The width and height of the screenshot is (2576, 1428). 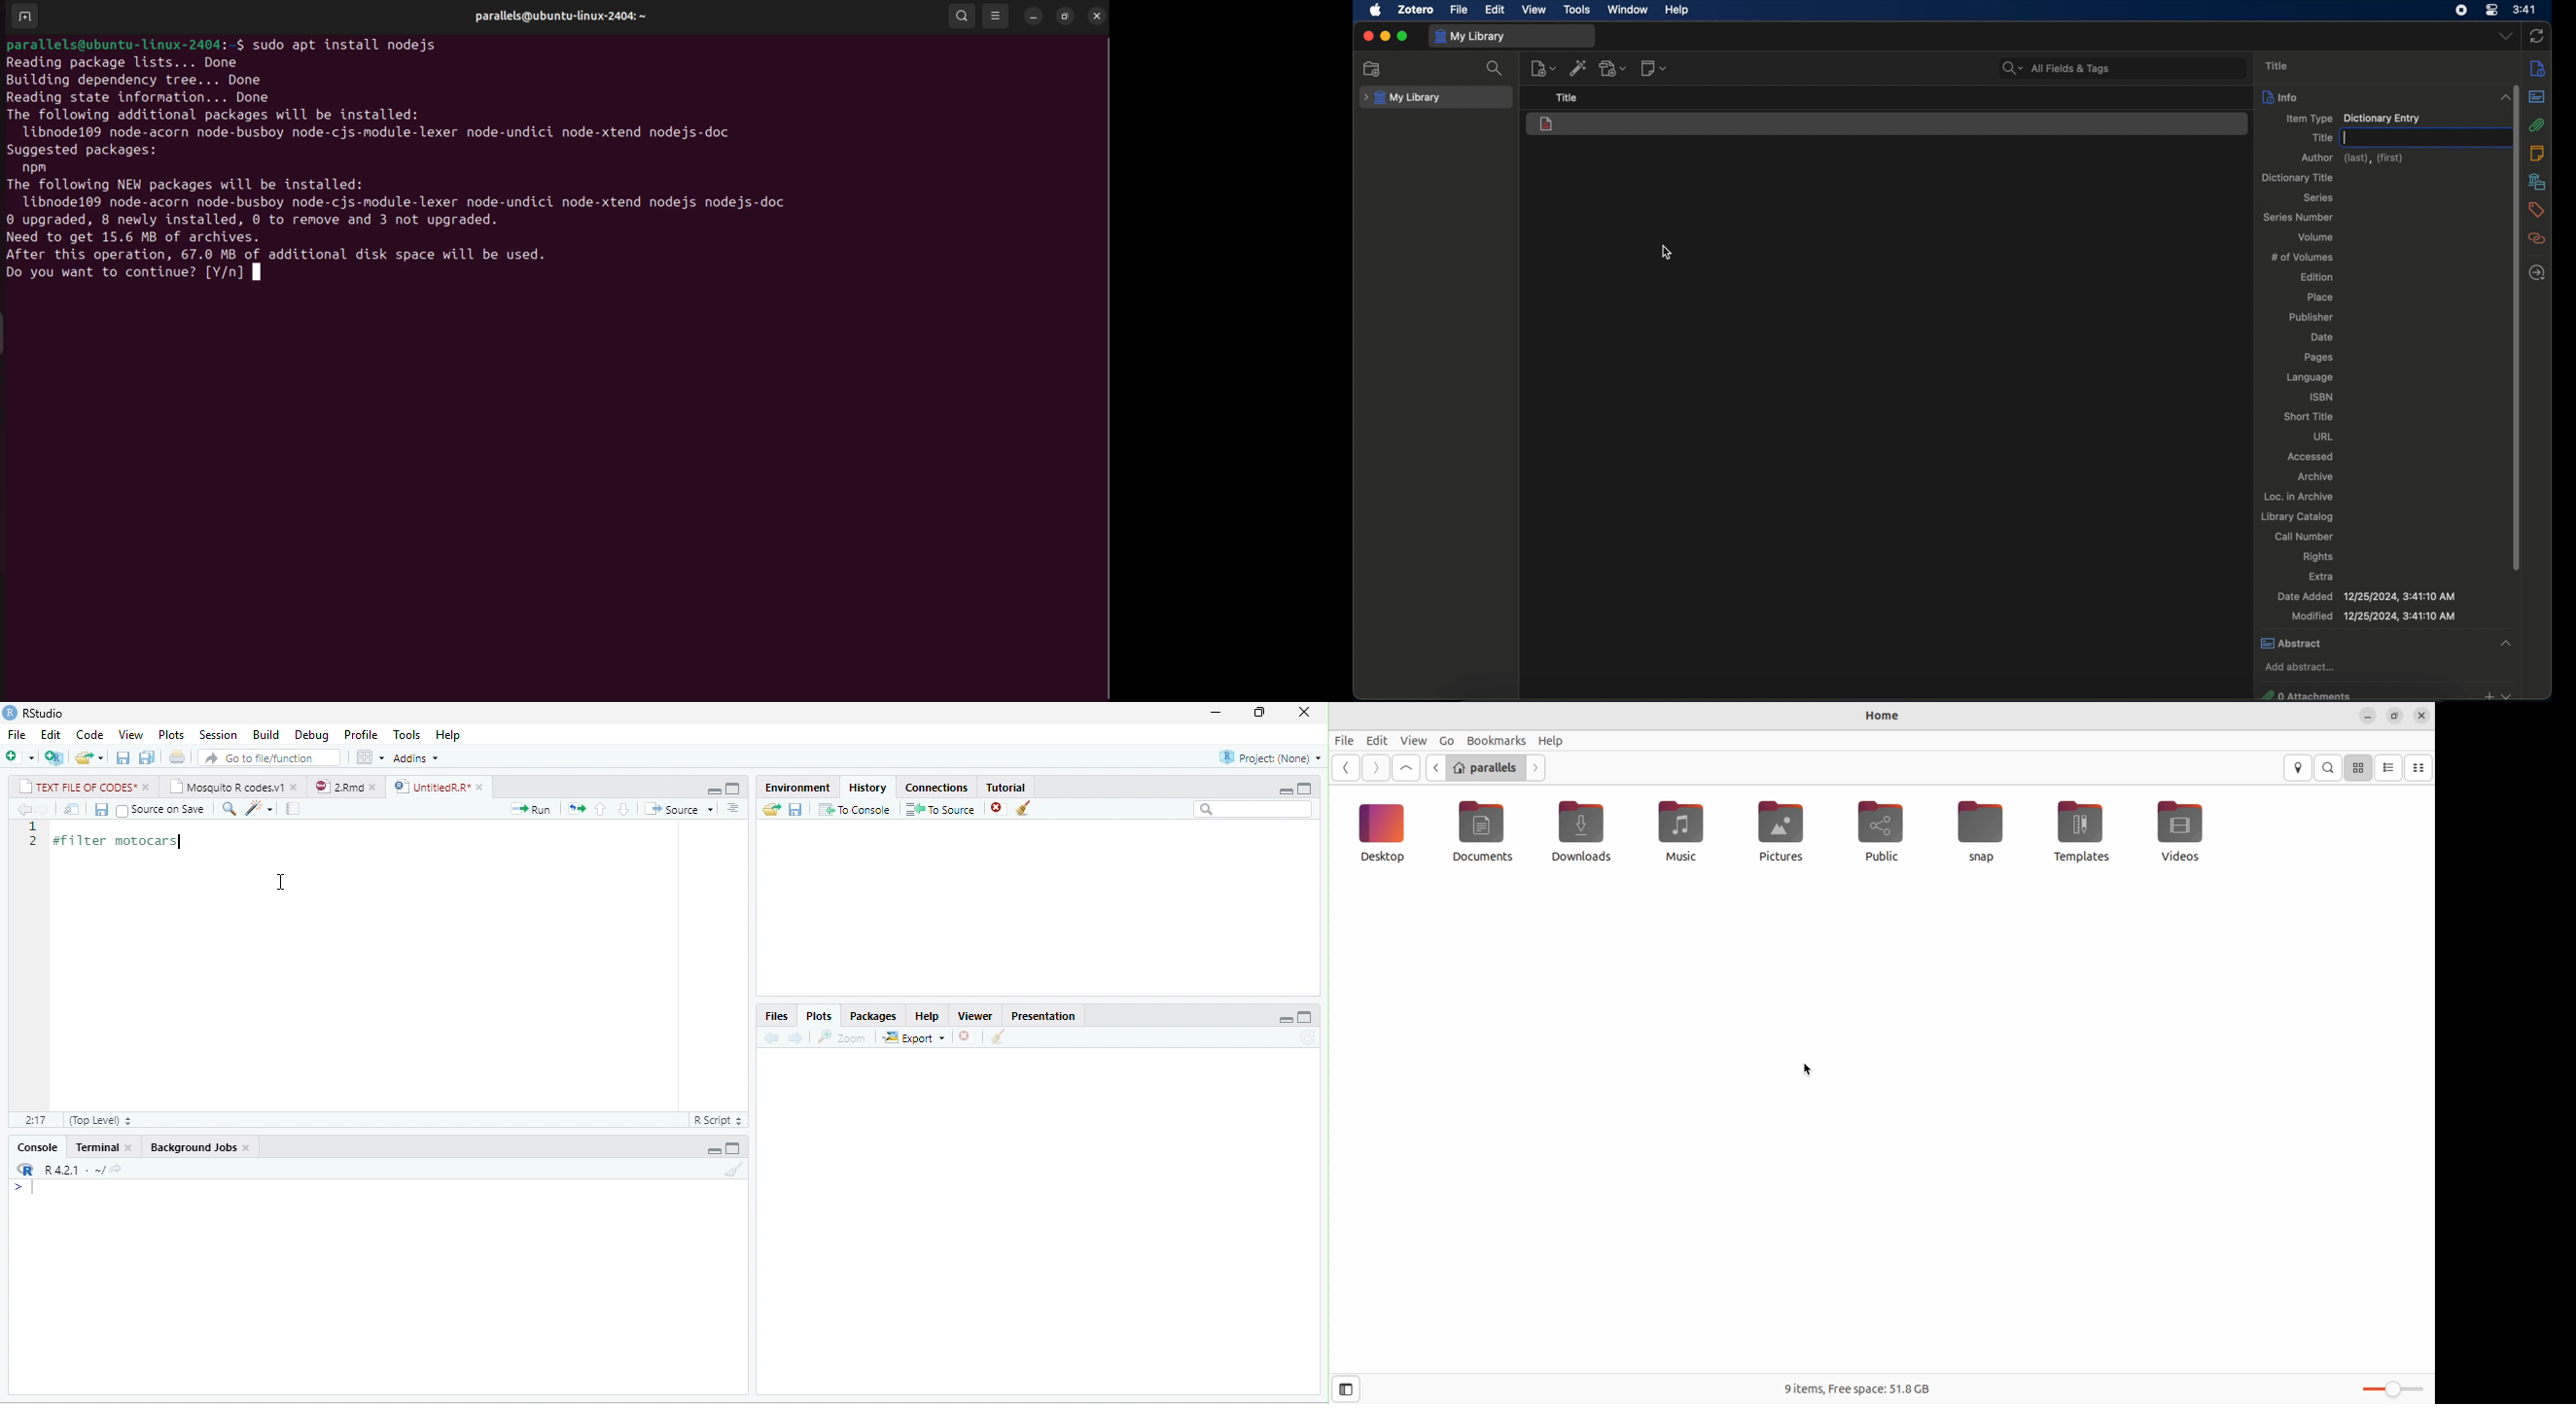 What do you see at coordinates (101, 1120) in the screenshot?
I see `Top Level` at bounding box center [101, 1120].